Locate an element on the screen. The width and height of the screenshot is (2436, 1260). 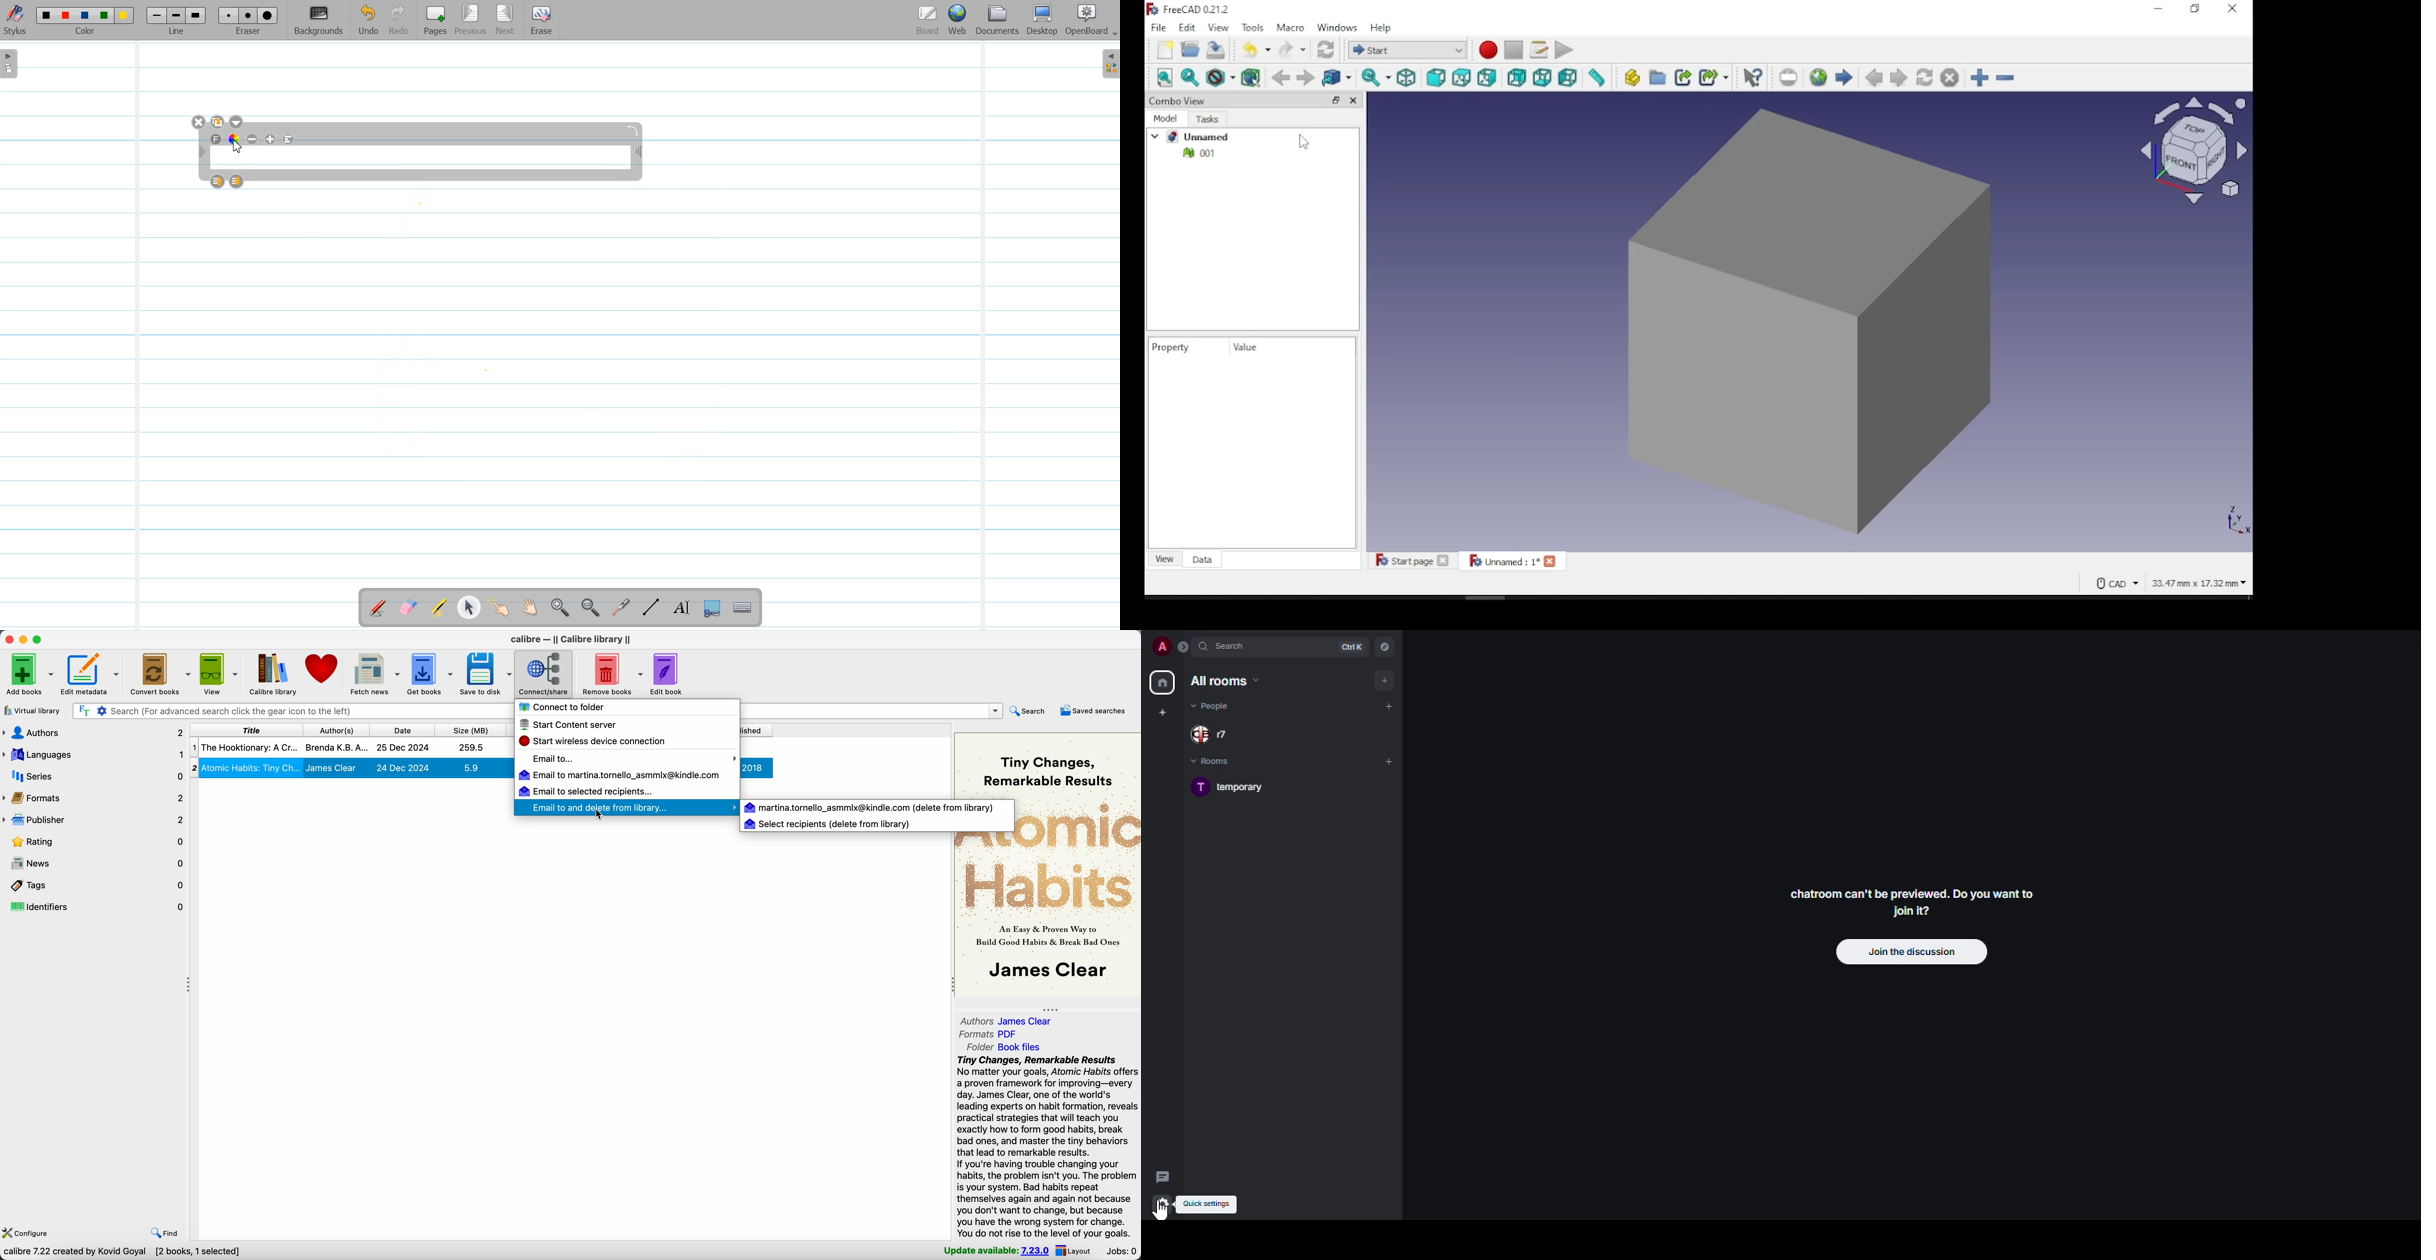
macro recording is located at coordinates (1488, 50).